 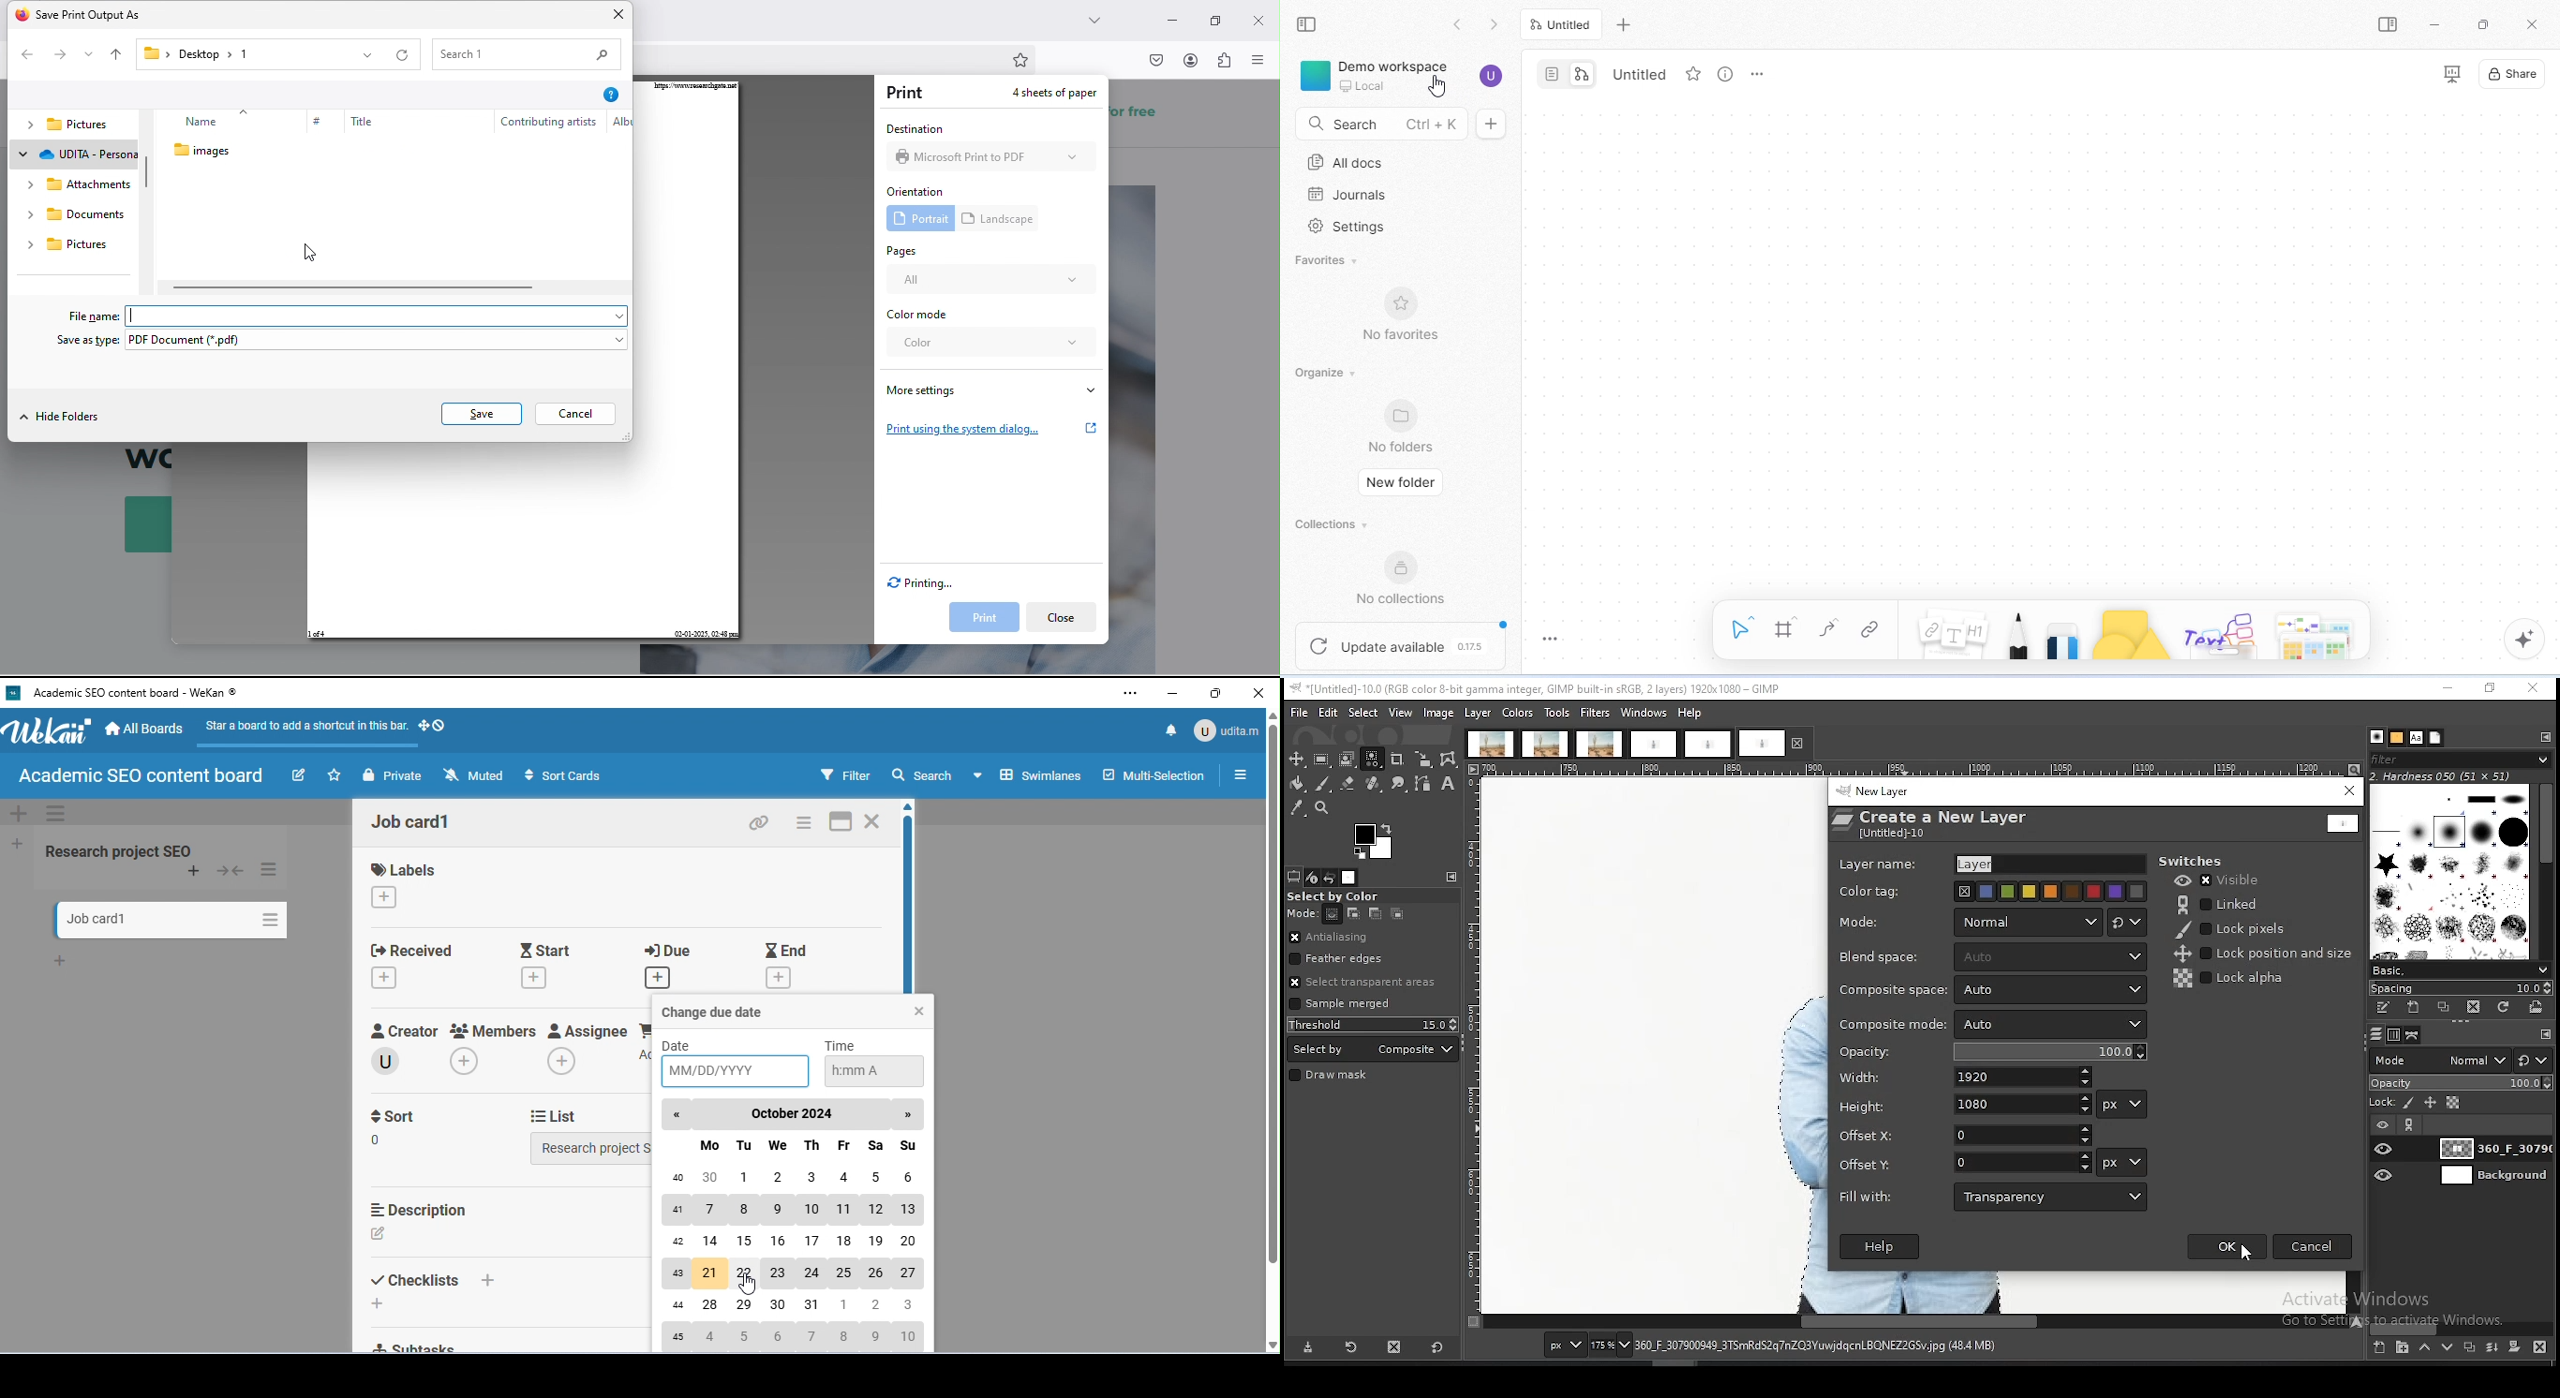 I want to click on all, so click(x=991, y=281).